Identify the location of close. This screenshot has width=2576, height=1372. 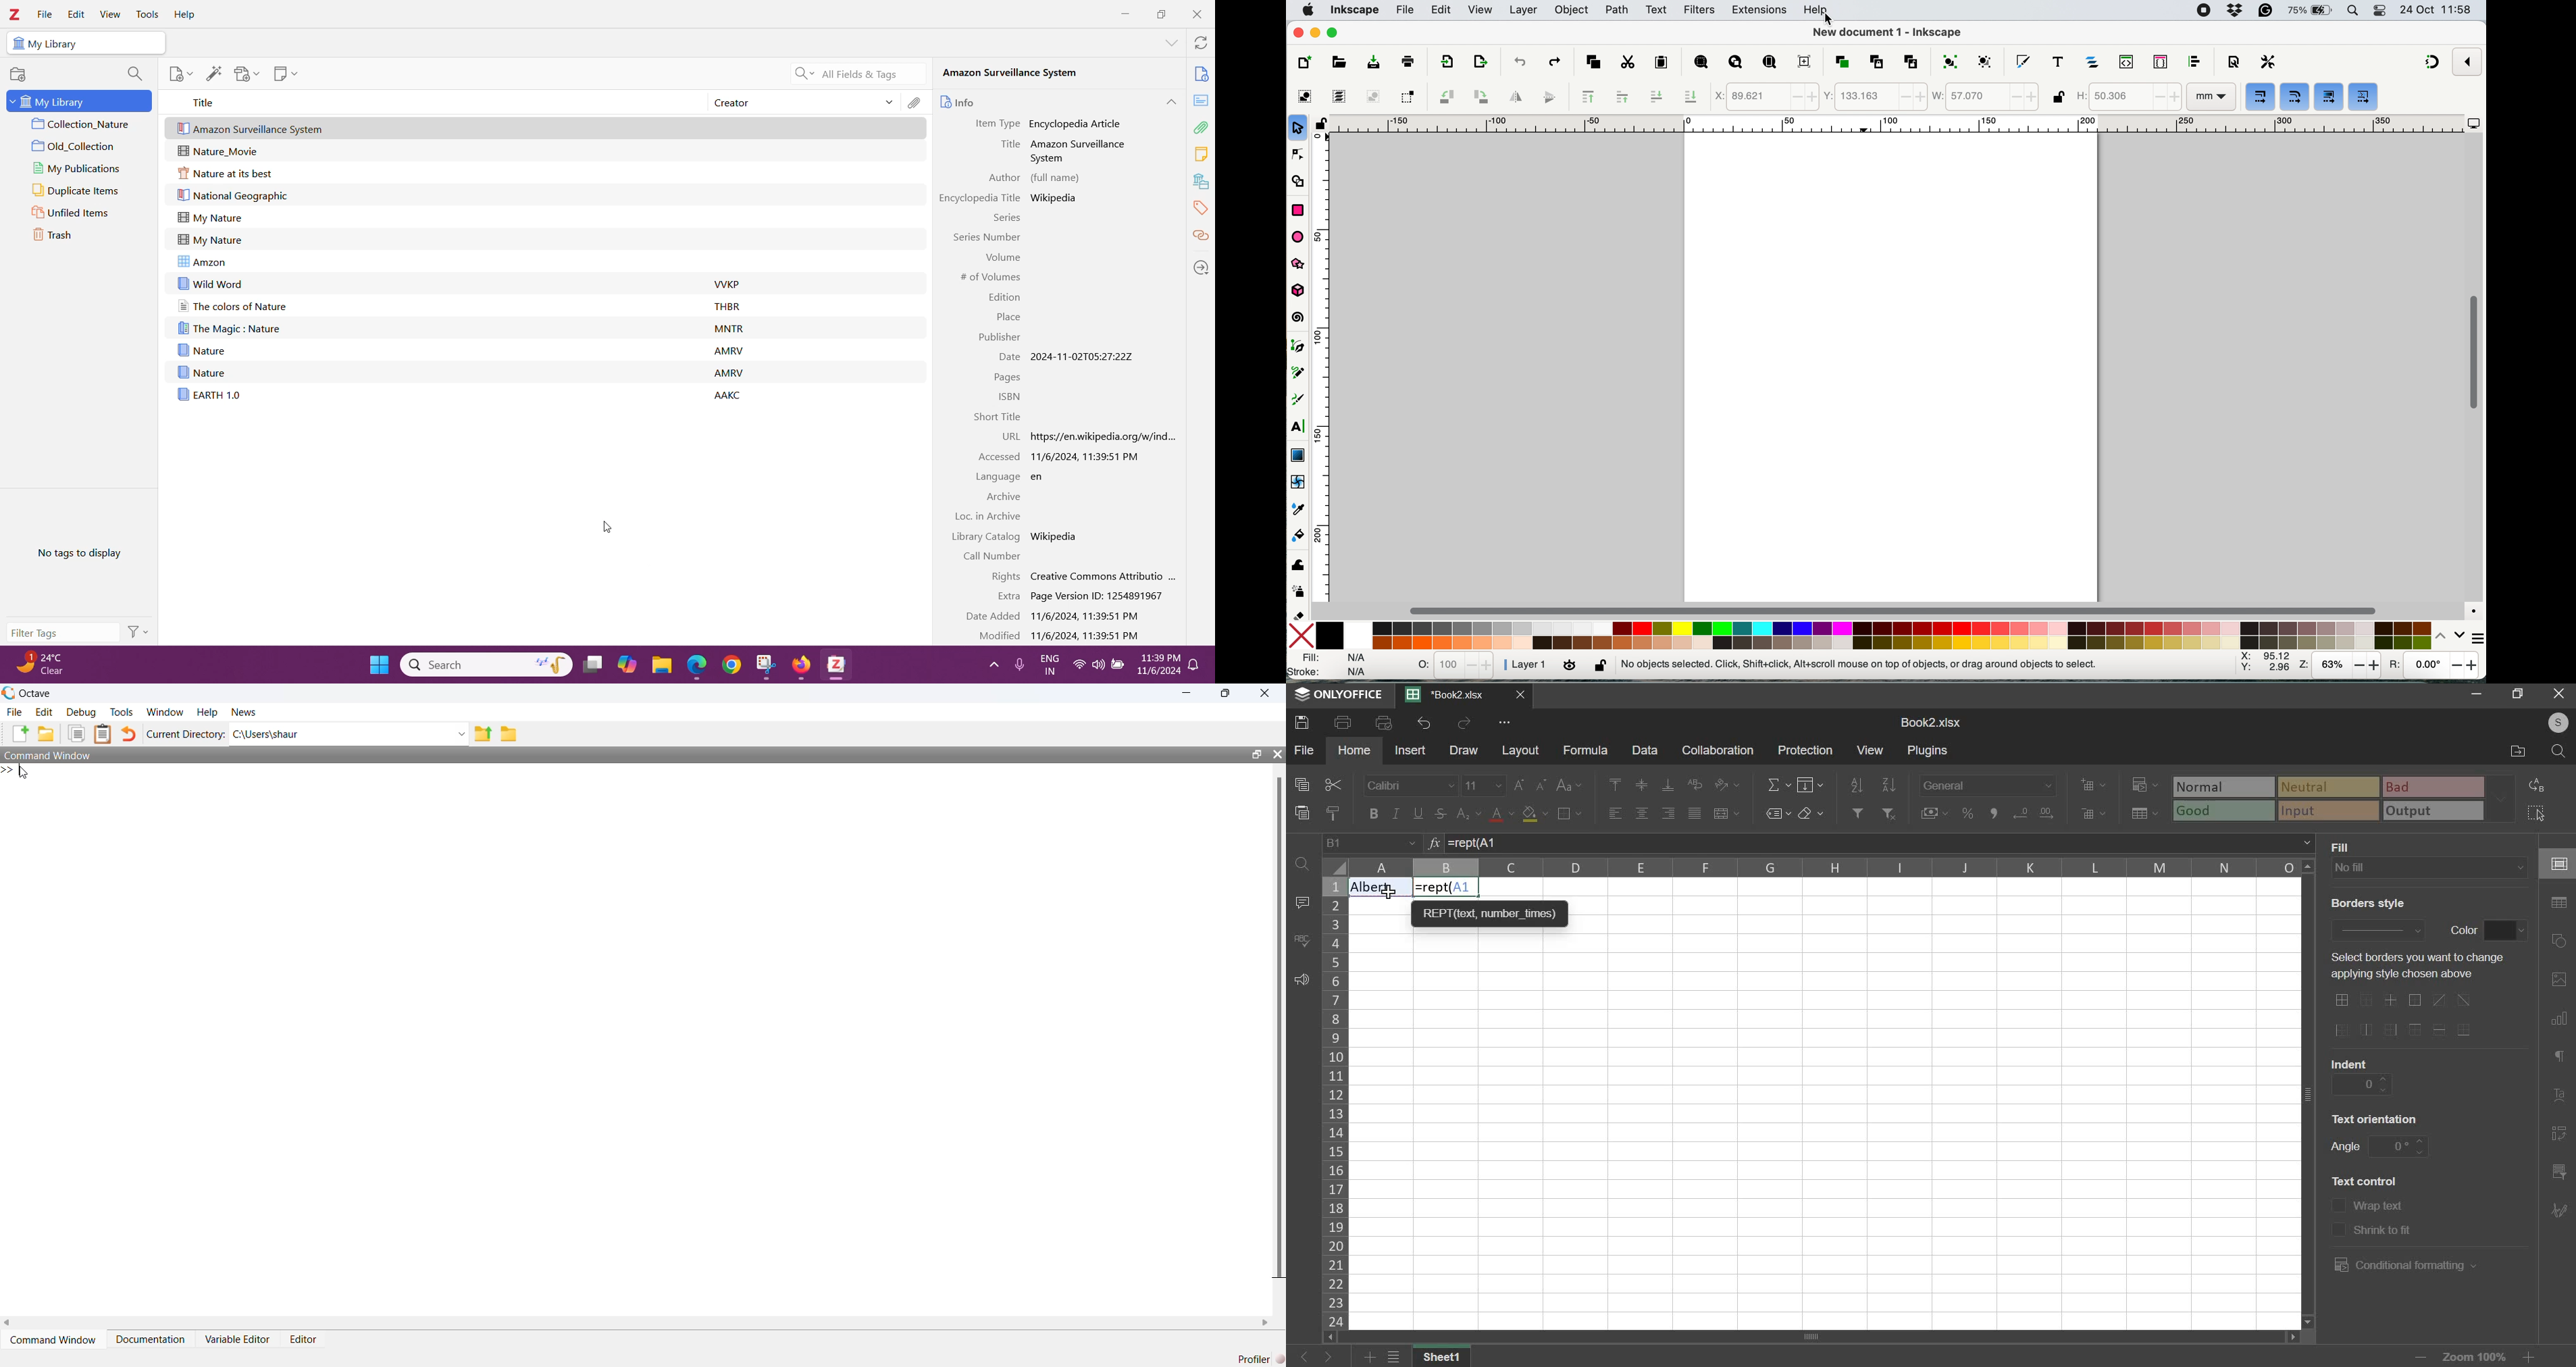
(1268, 692).